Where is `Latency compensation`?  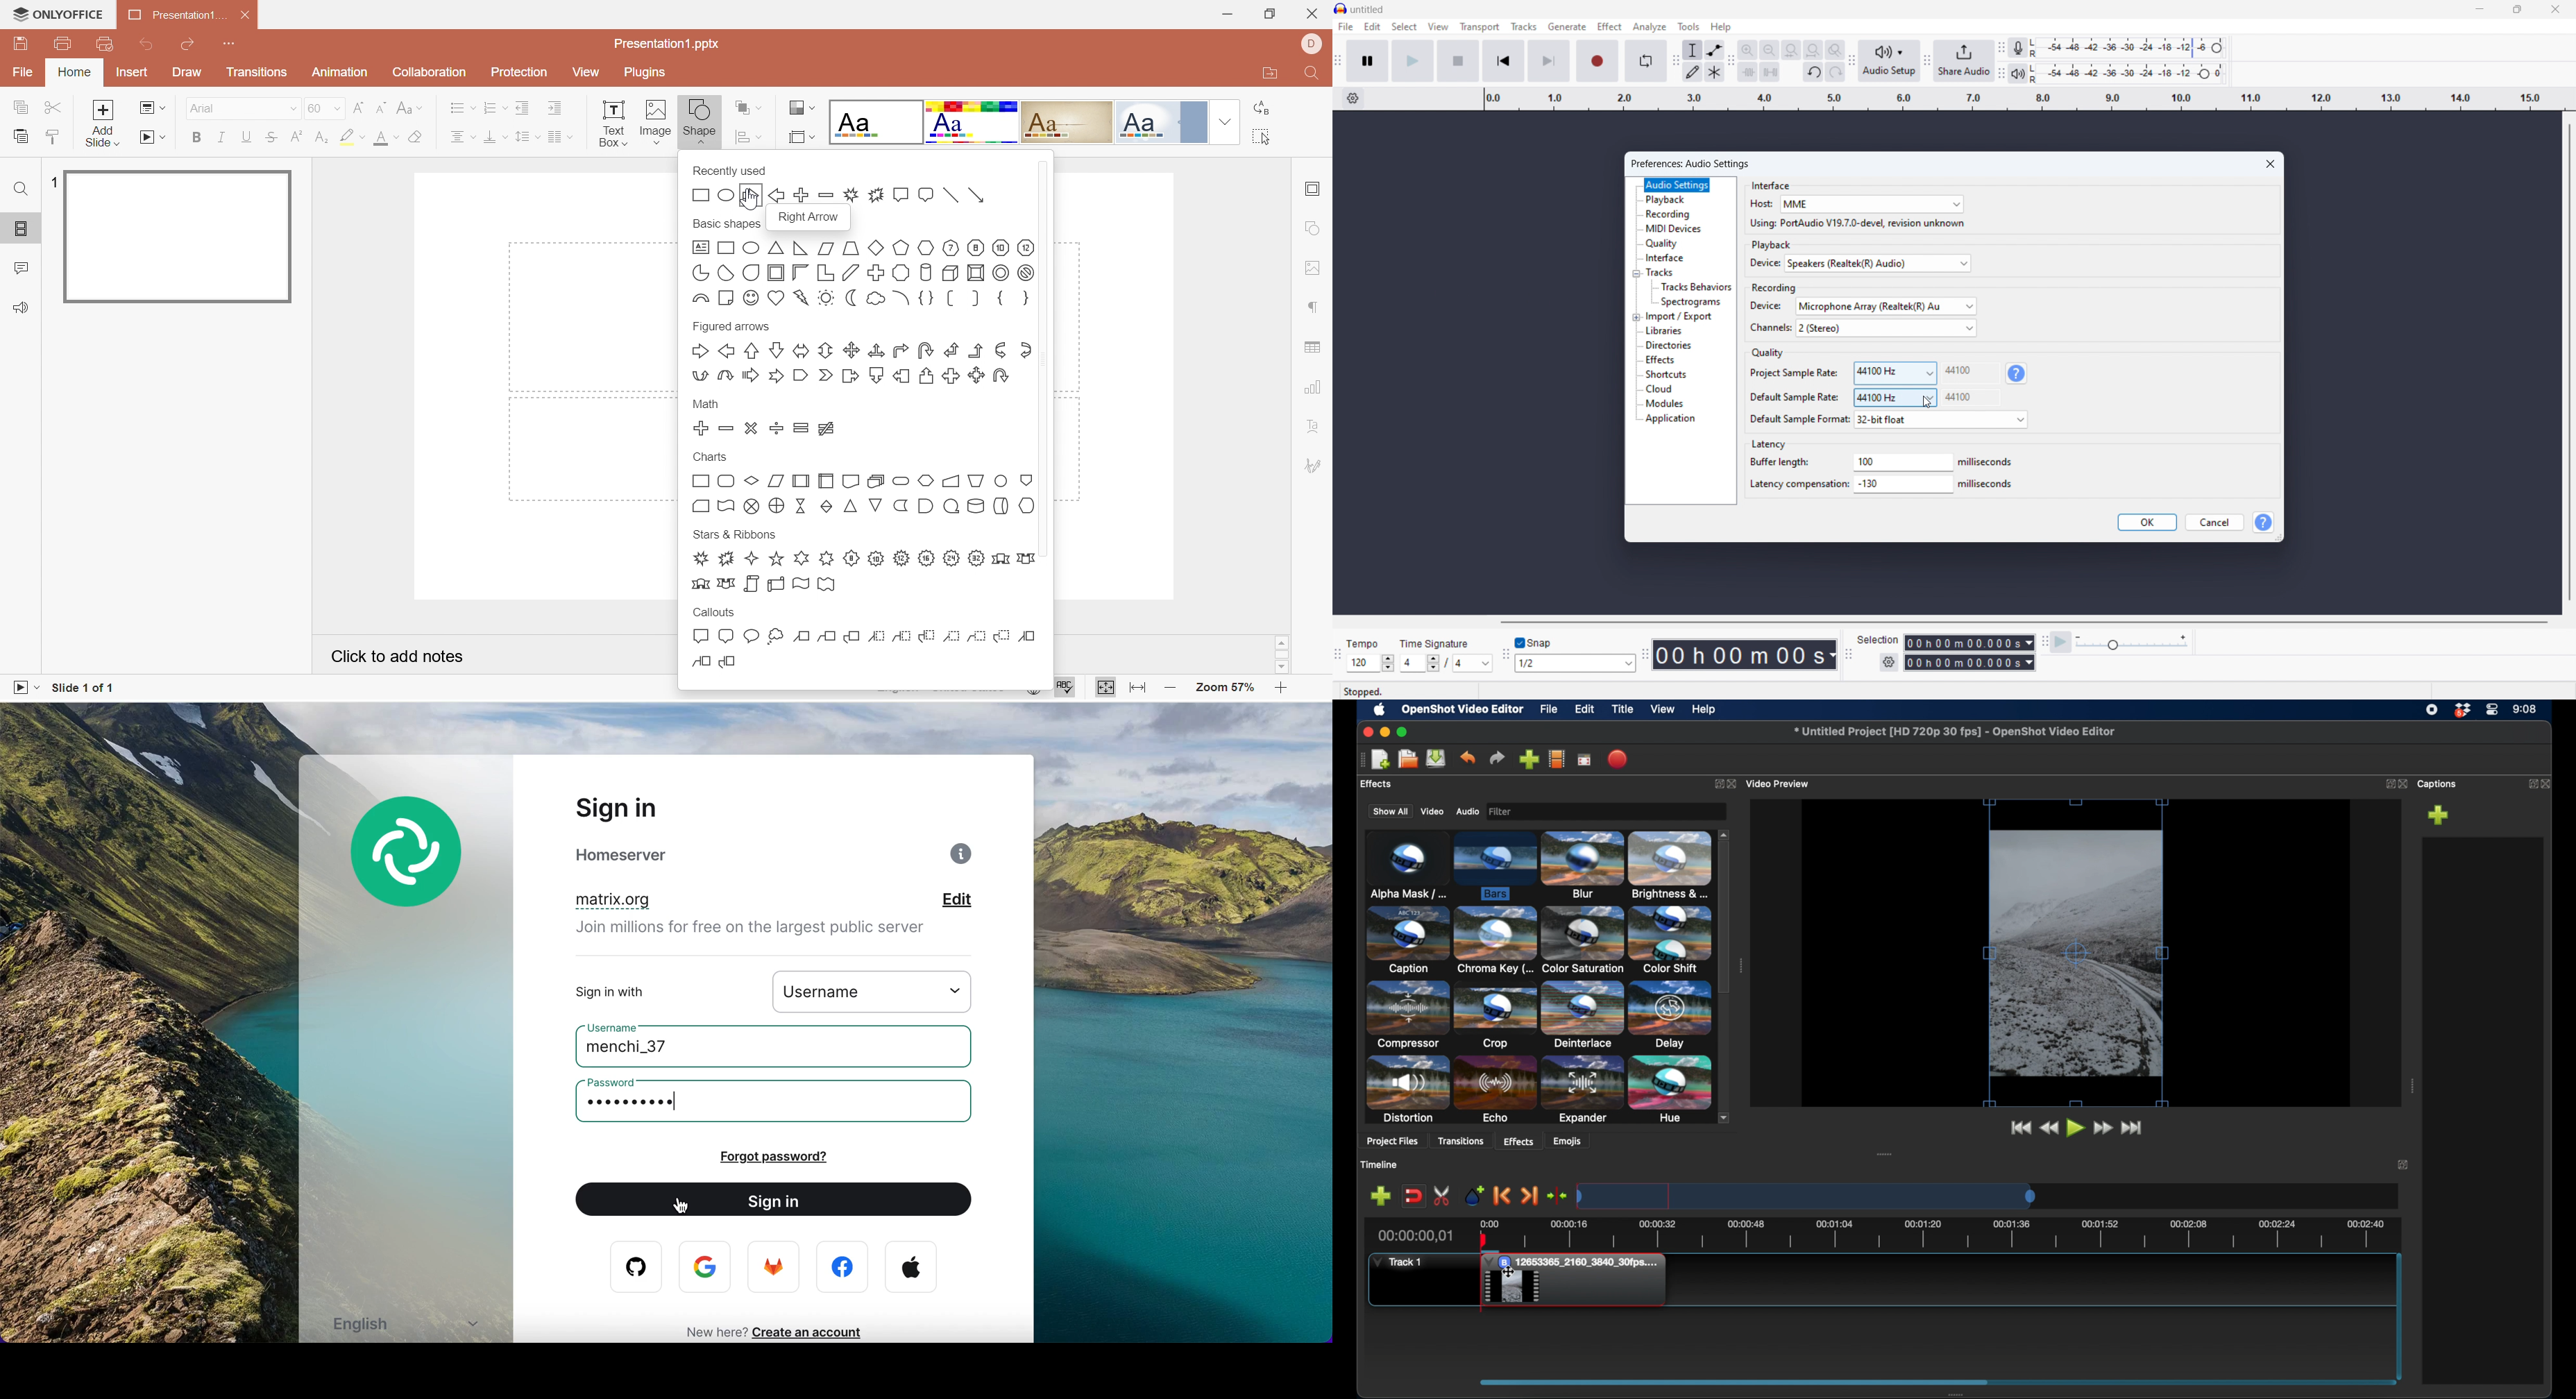 Latency compensation is located at coordinates (1797, 484).